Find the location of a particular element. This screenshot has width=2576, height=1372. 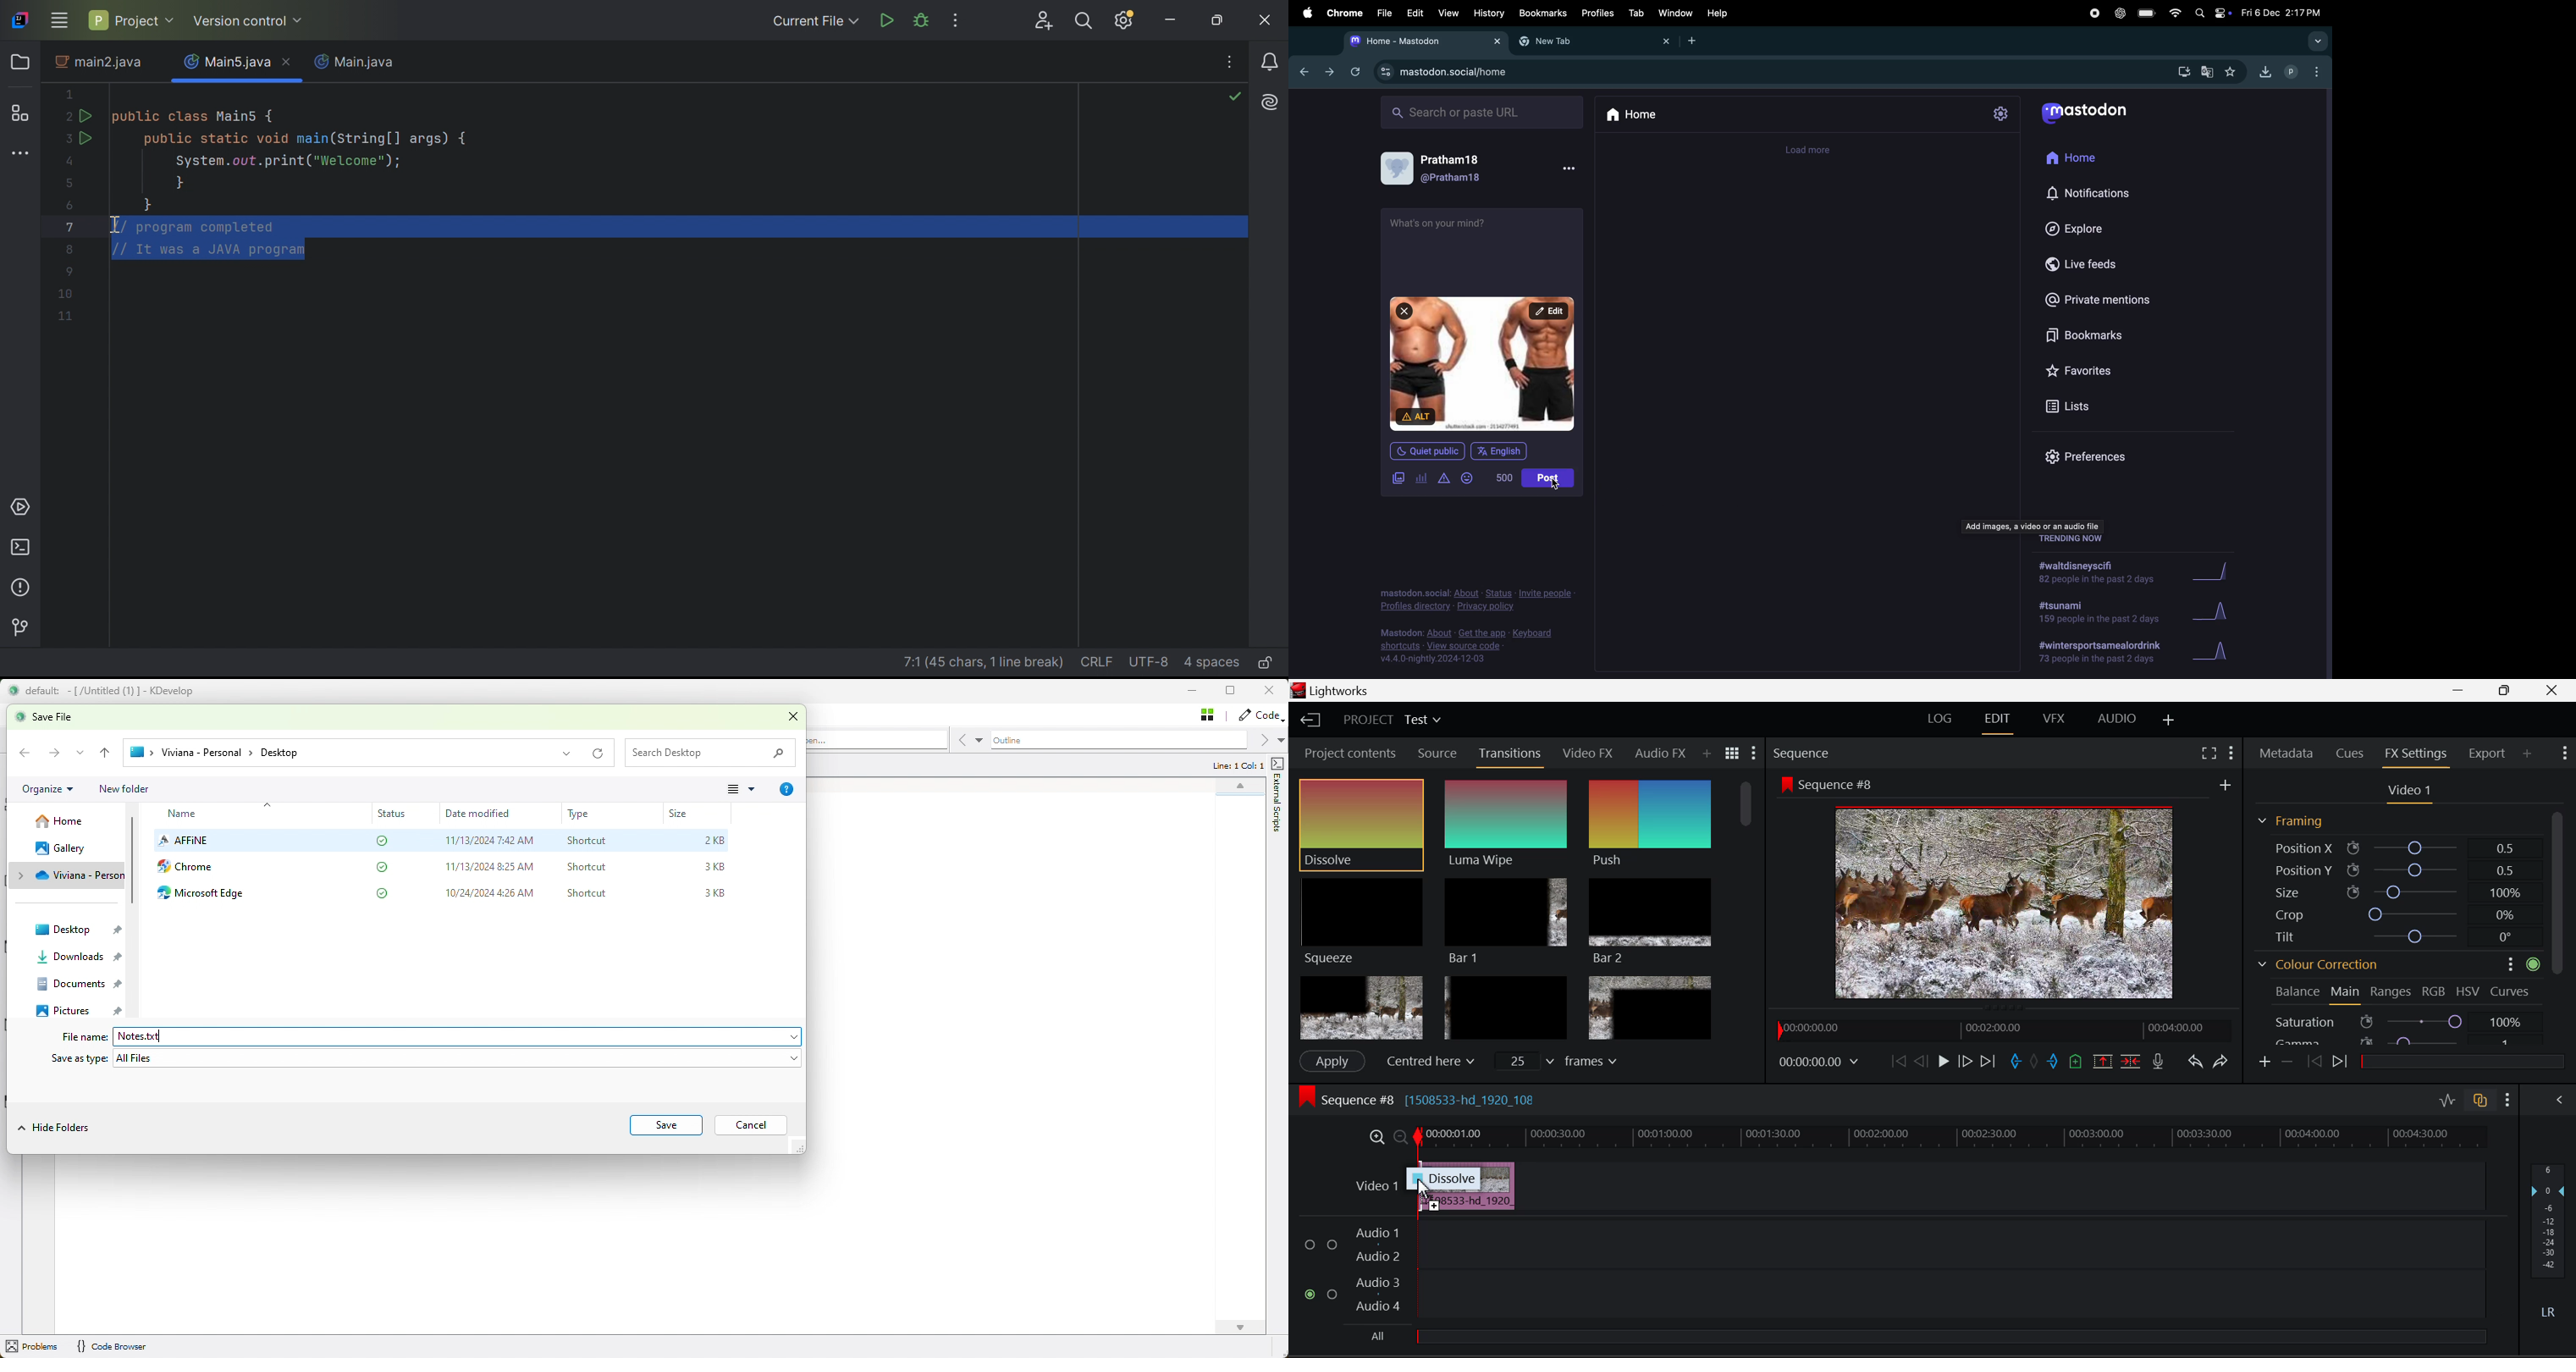

search url is located at coordinates (1483, 111).